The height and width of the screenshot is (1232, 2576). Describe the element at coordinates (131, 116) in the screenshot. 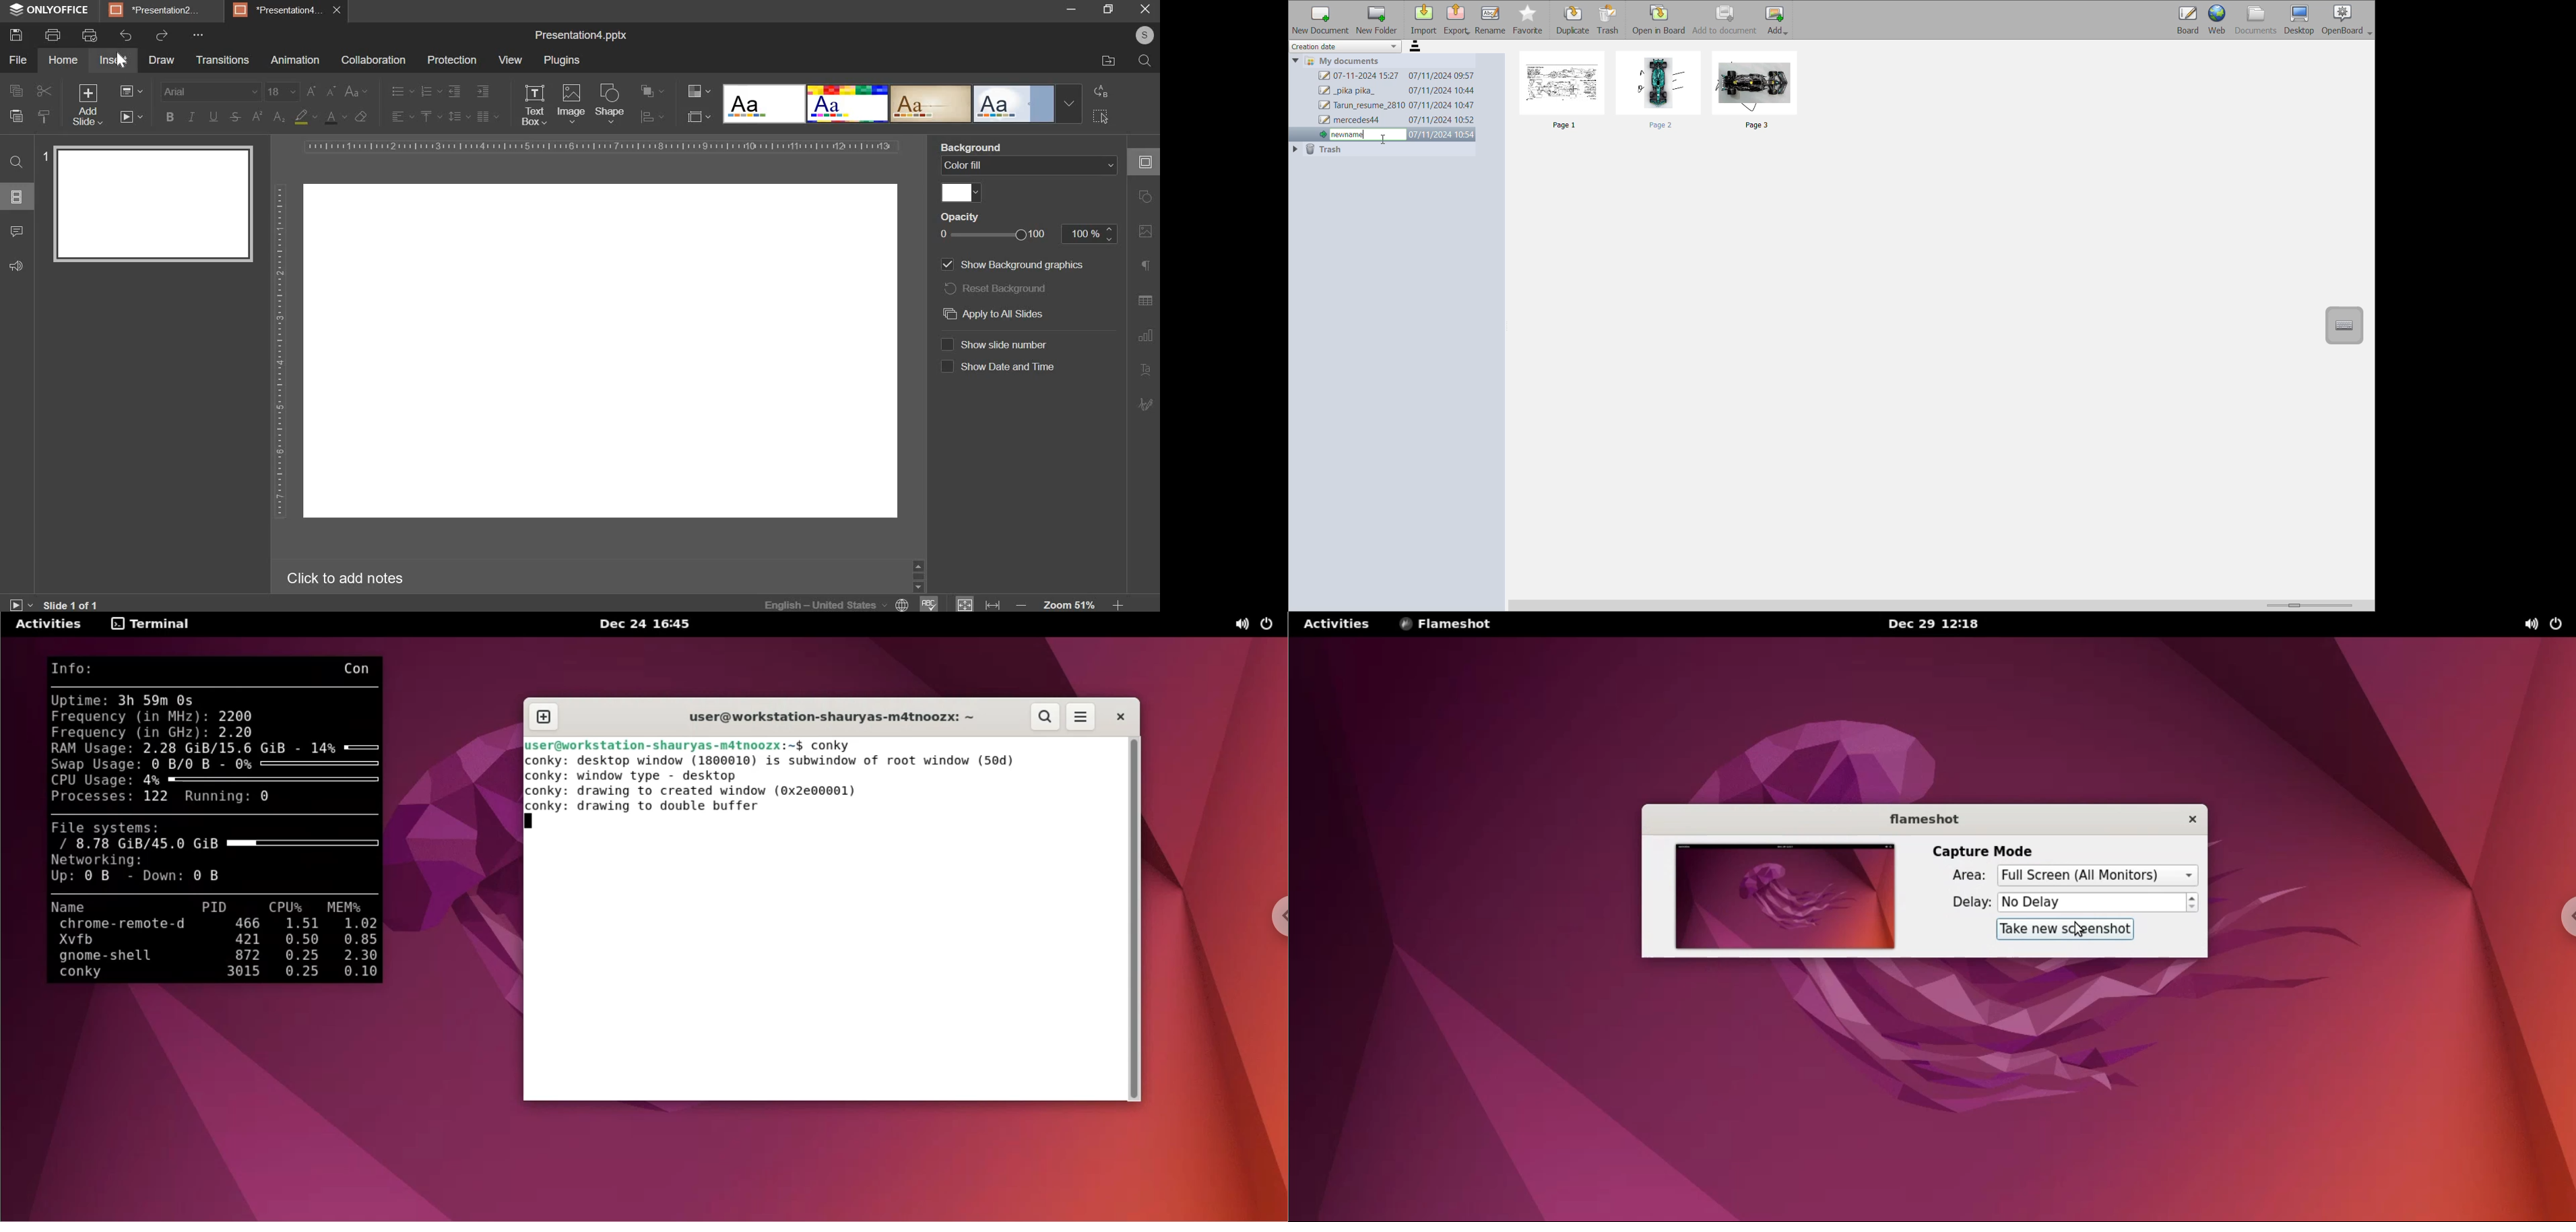

I see `slideshow` at that location.